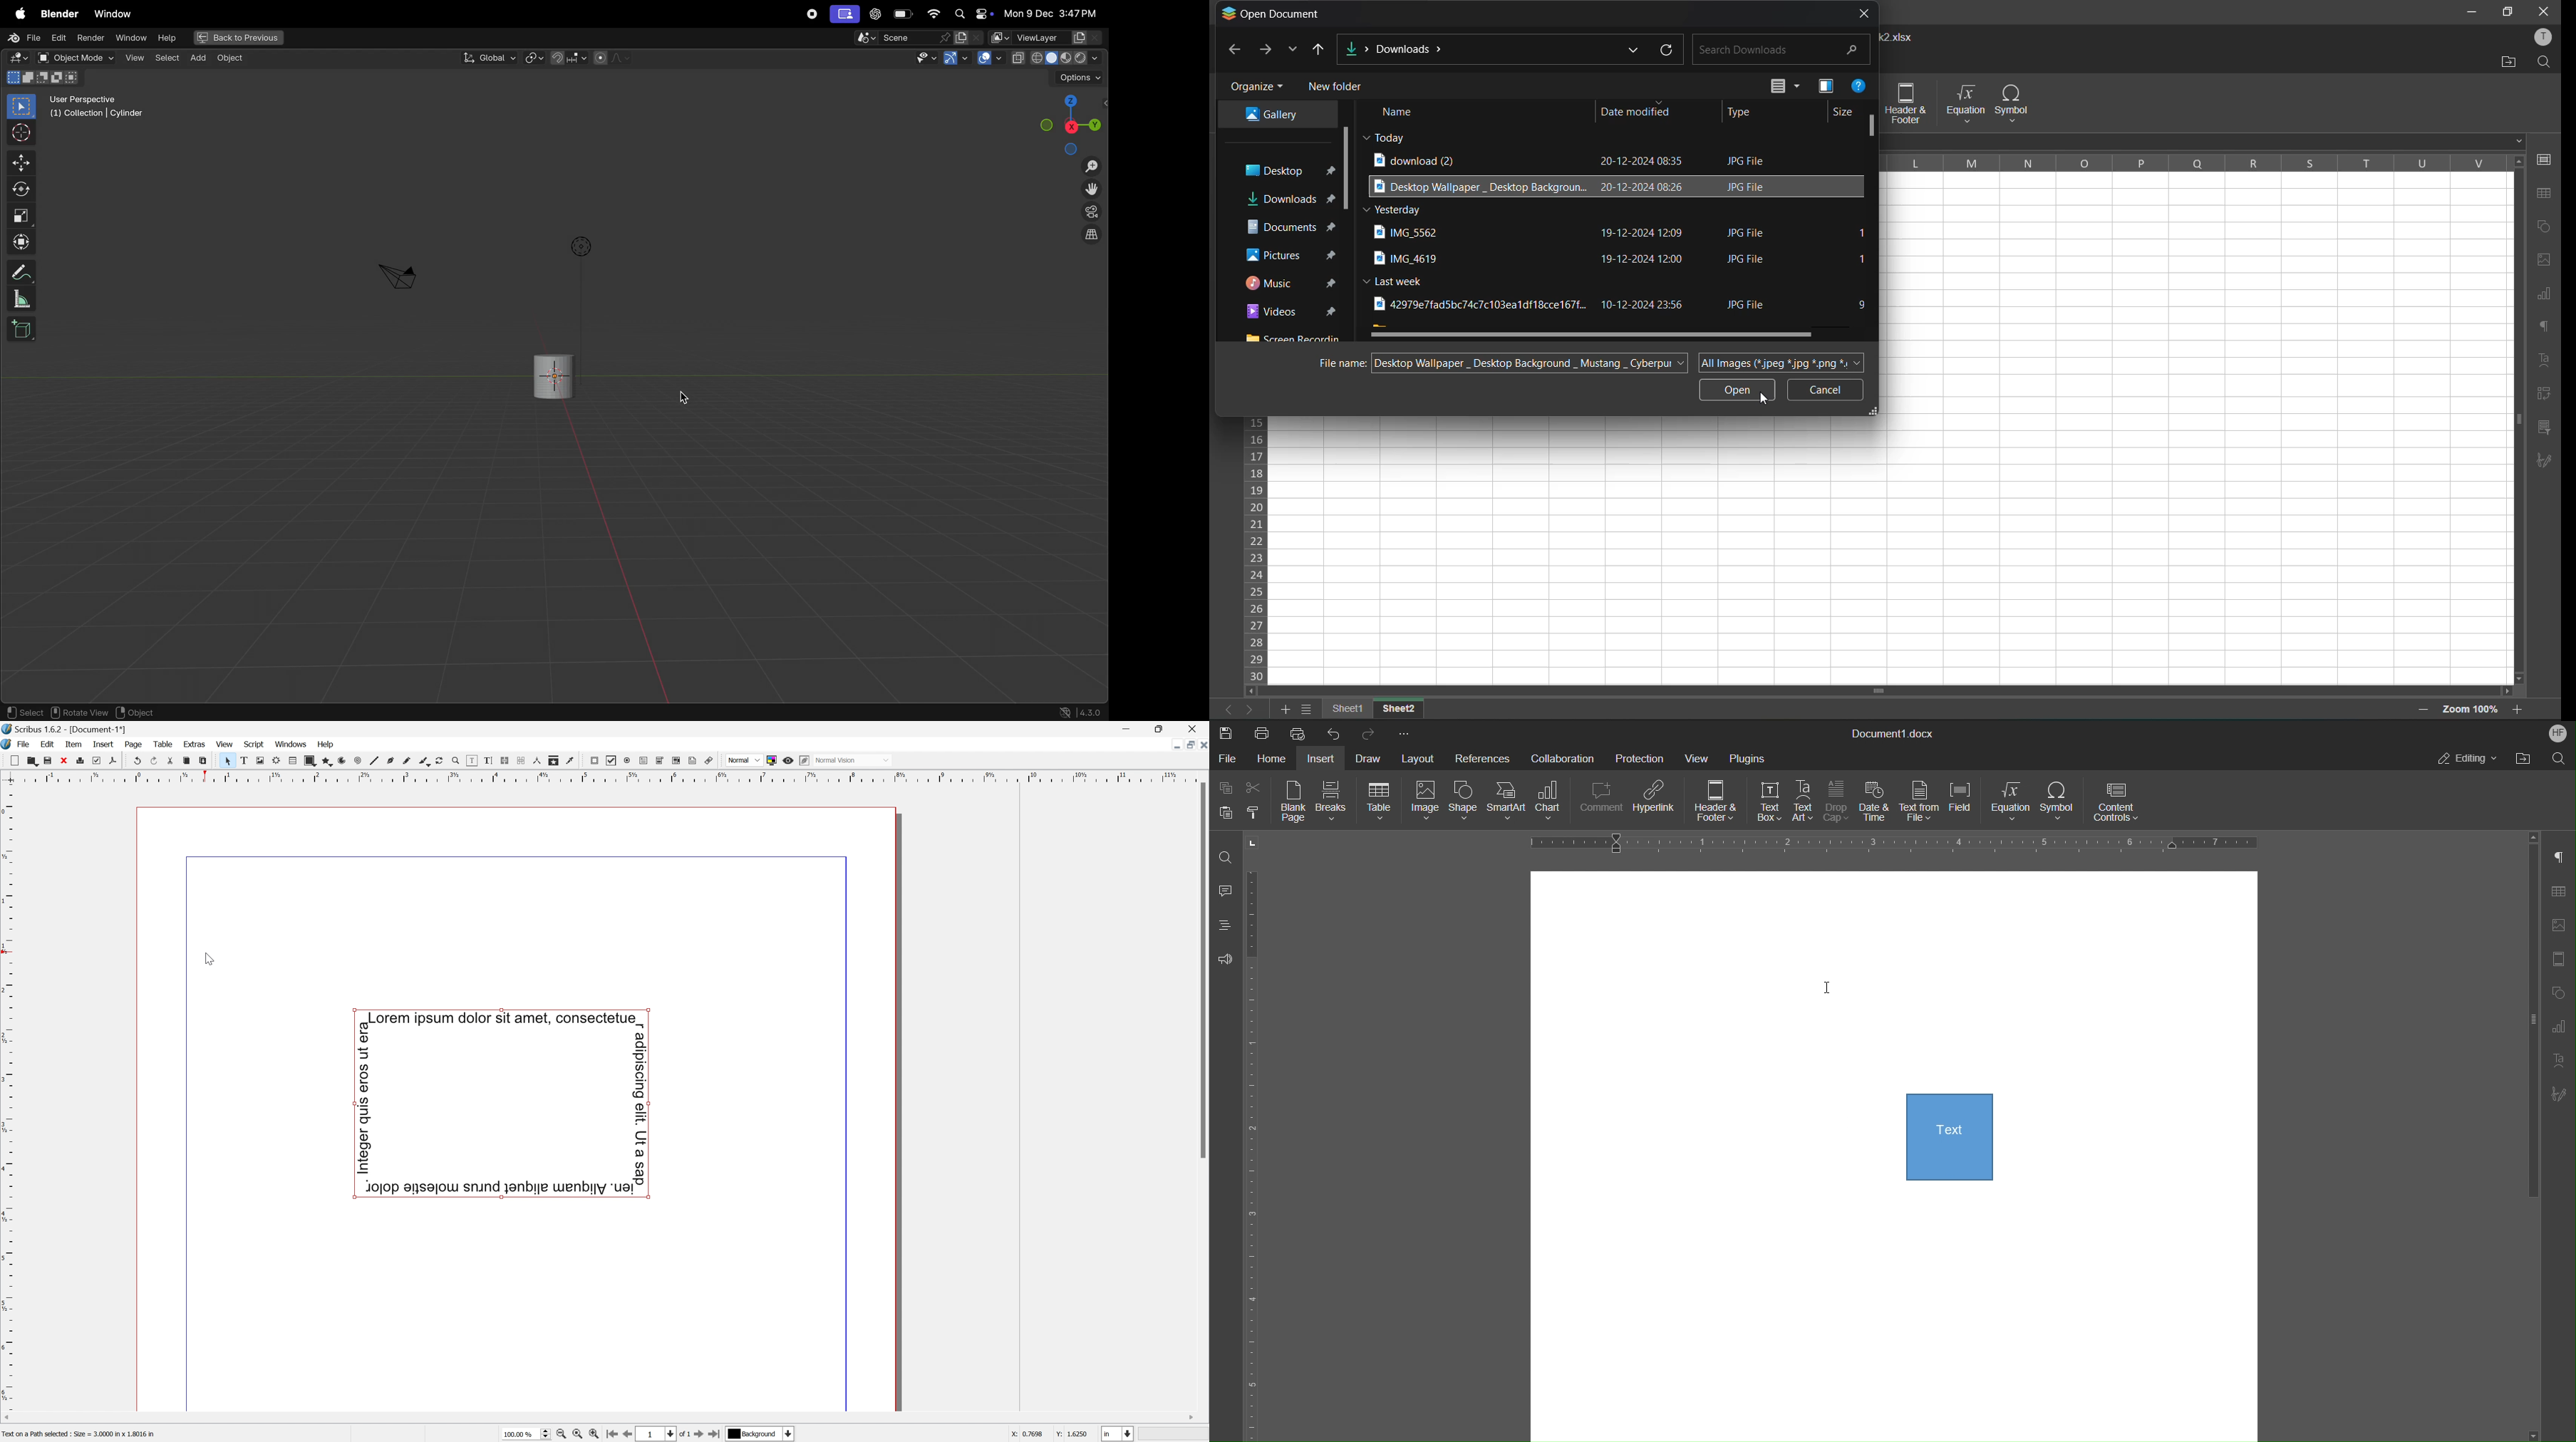 The width and height of the screenshot is (2576, 1456). I want to click on search, so click(1775, 50).